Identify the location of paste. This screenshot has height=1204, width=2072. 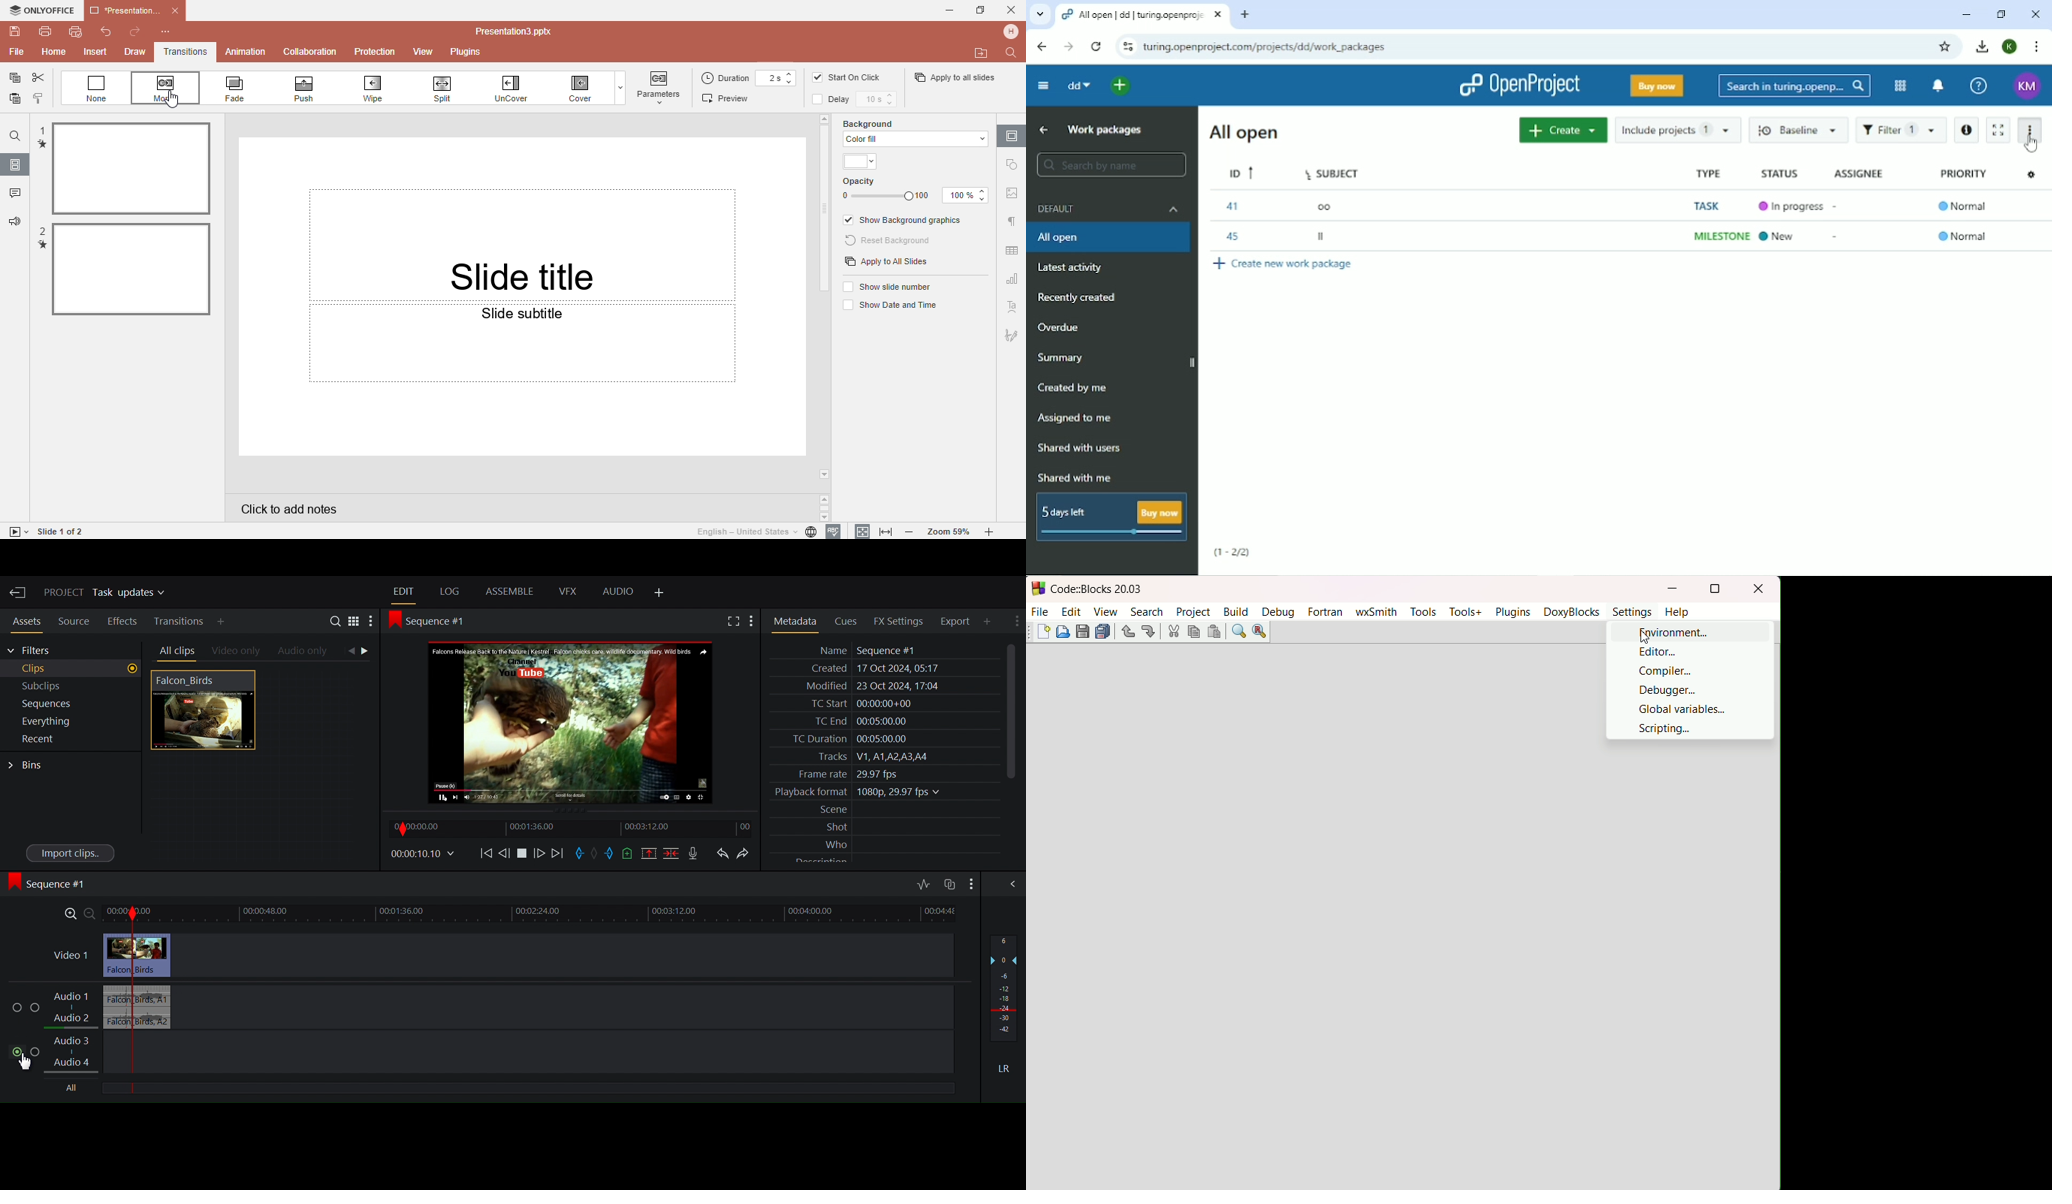
(1213, 633).